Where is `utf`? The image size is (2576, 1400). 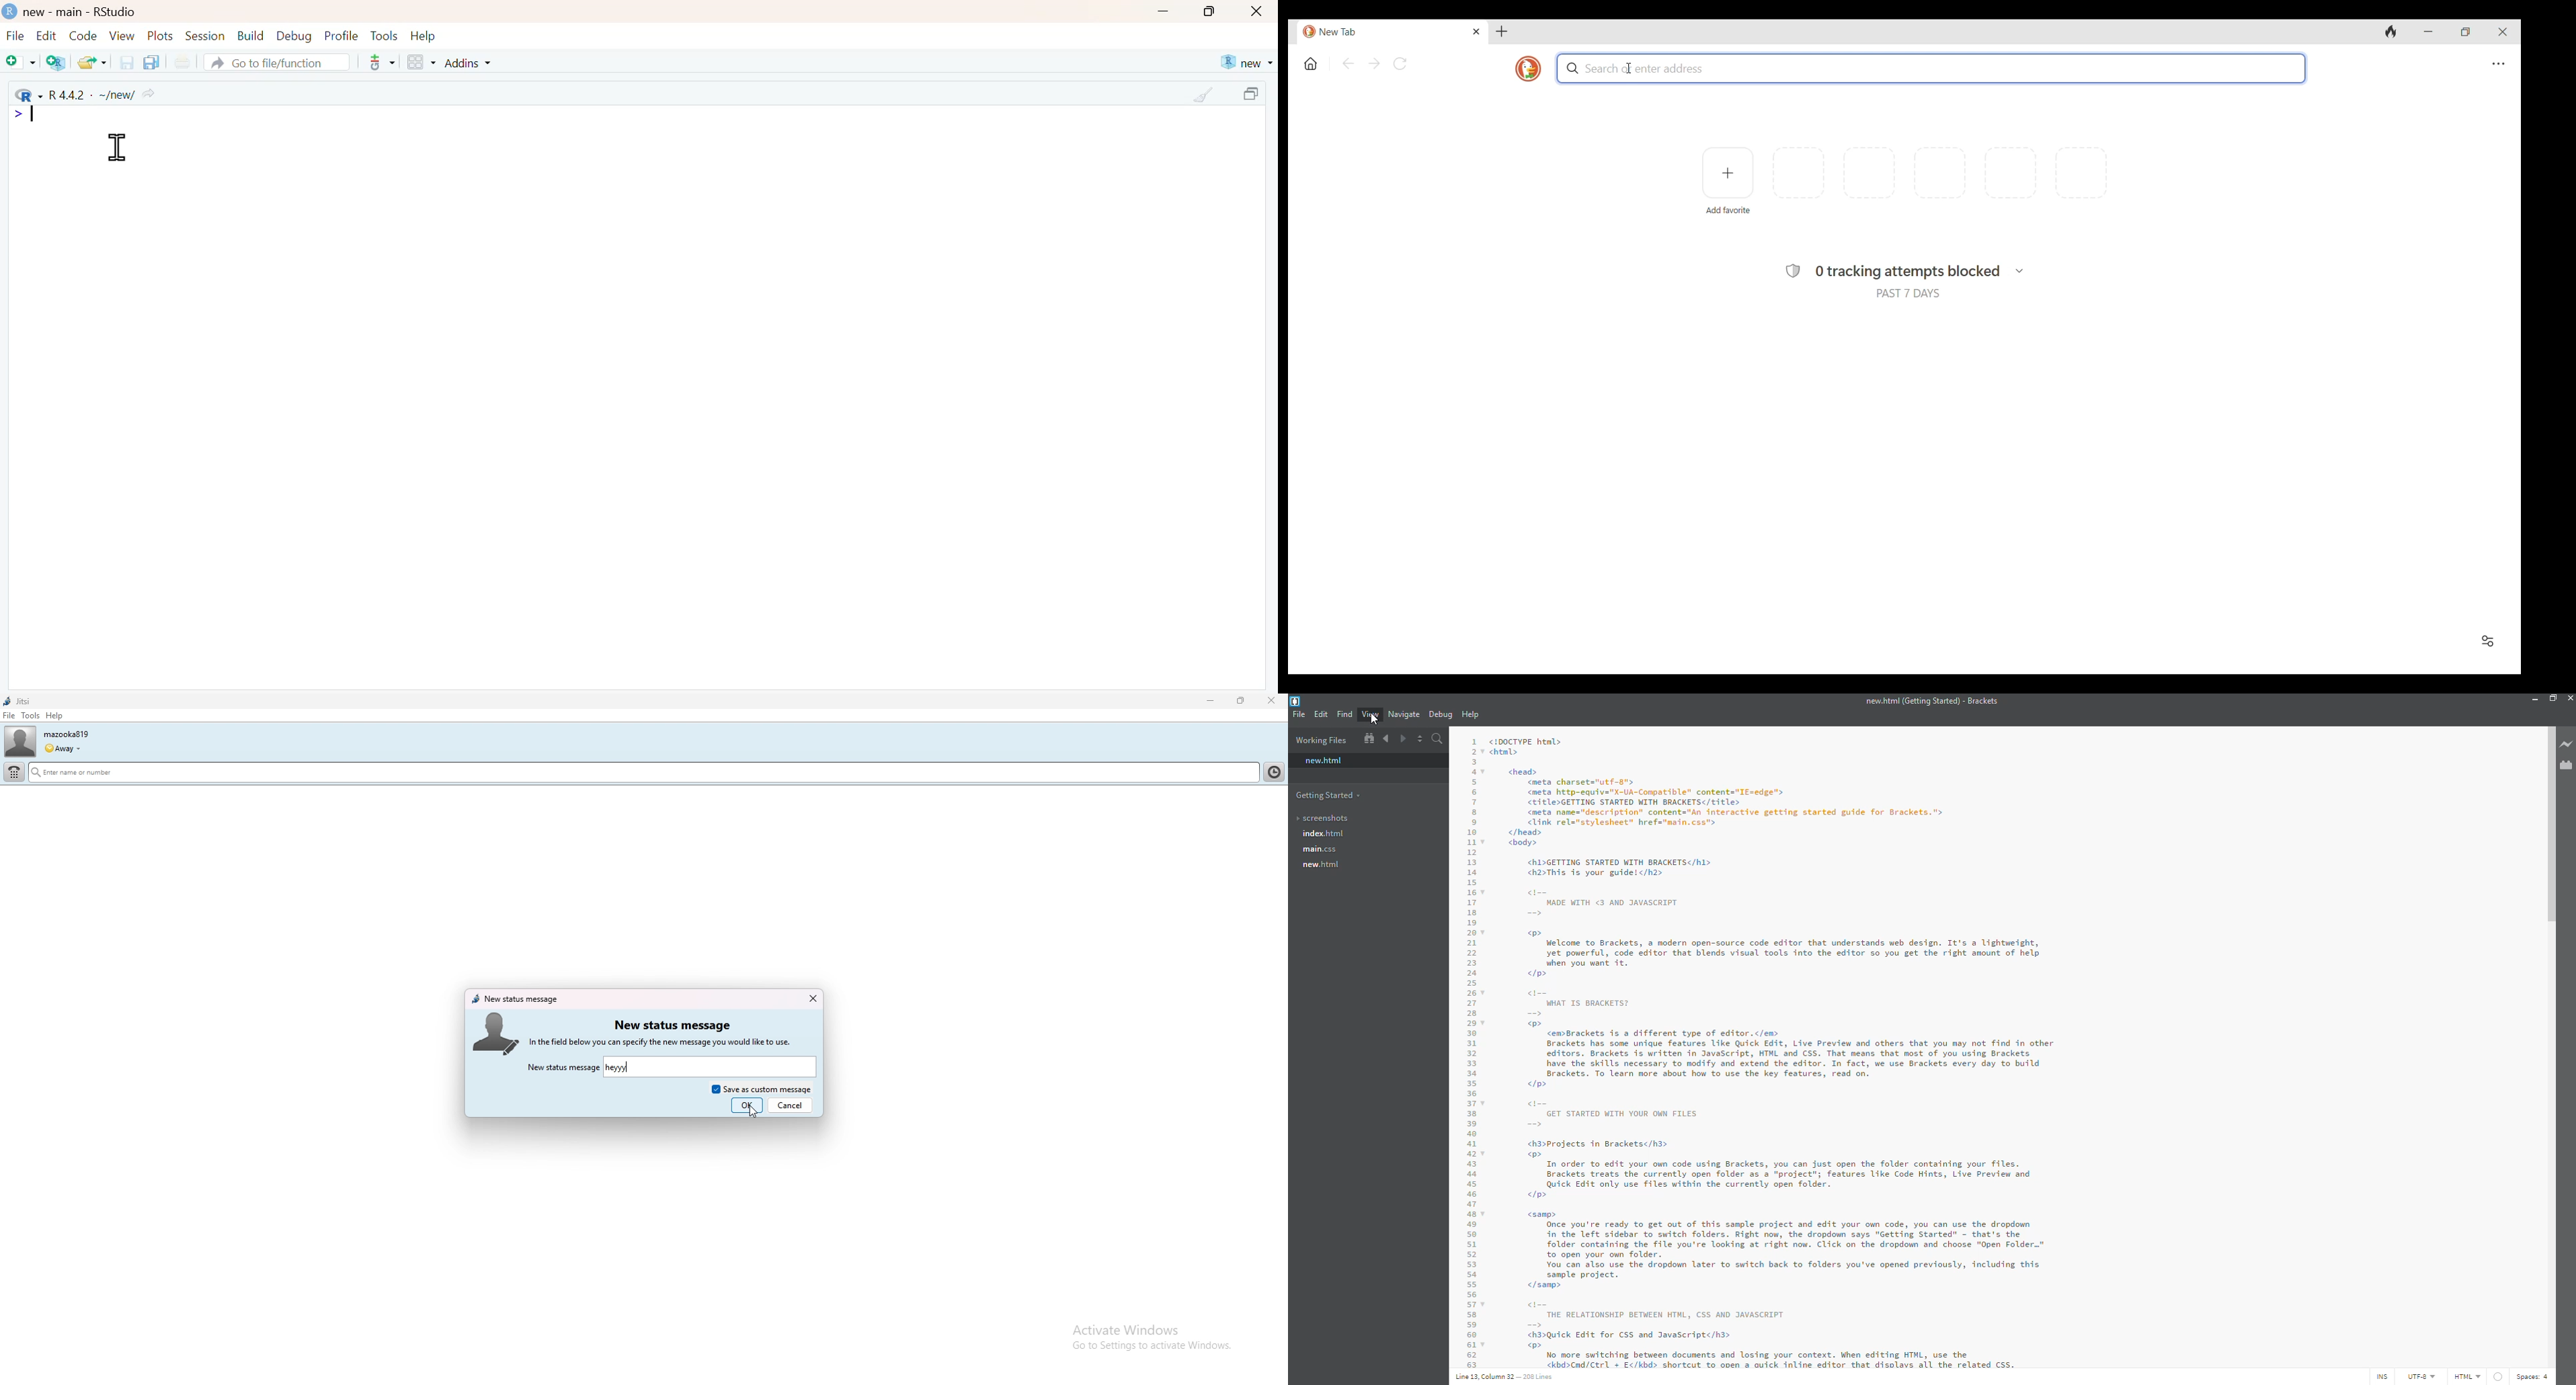
utf is located at coordinates (2423, 1377).